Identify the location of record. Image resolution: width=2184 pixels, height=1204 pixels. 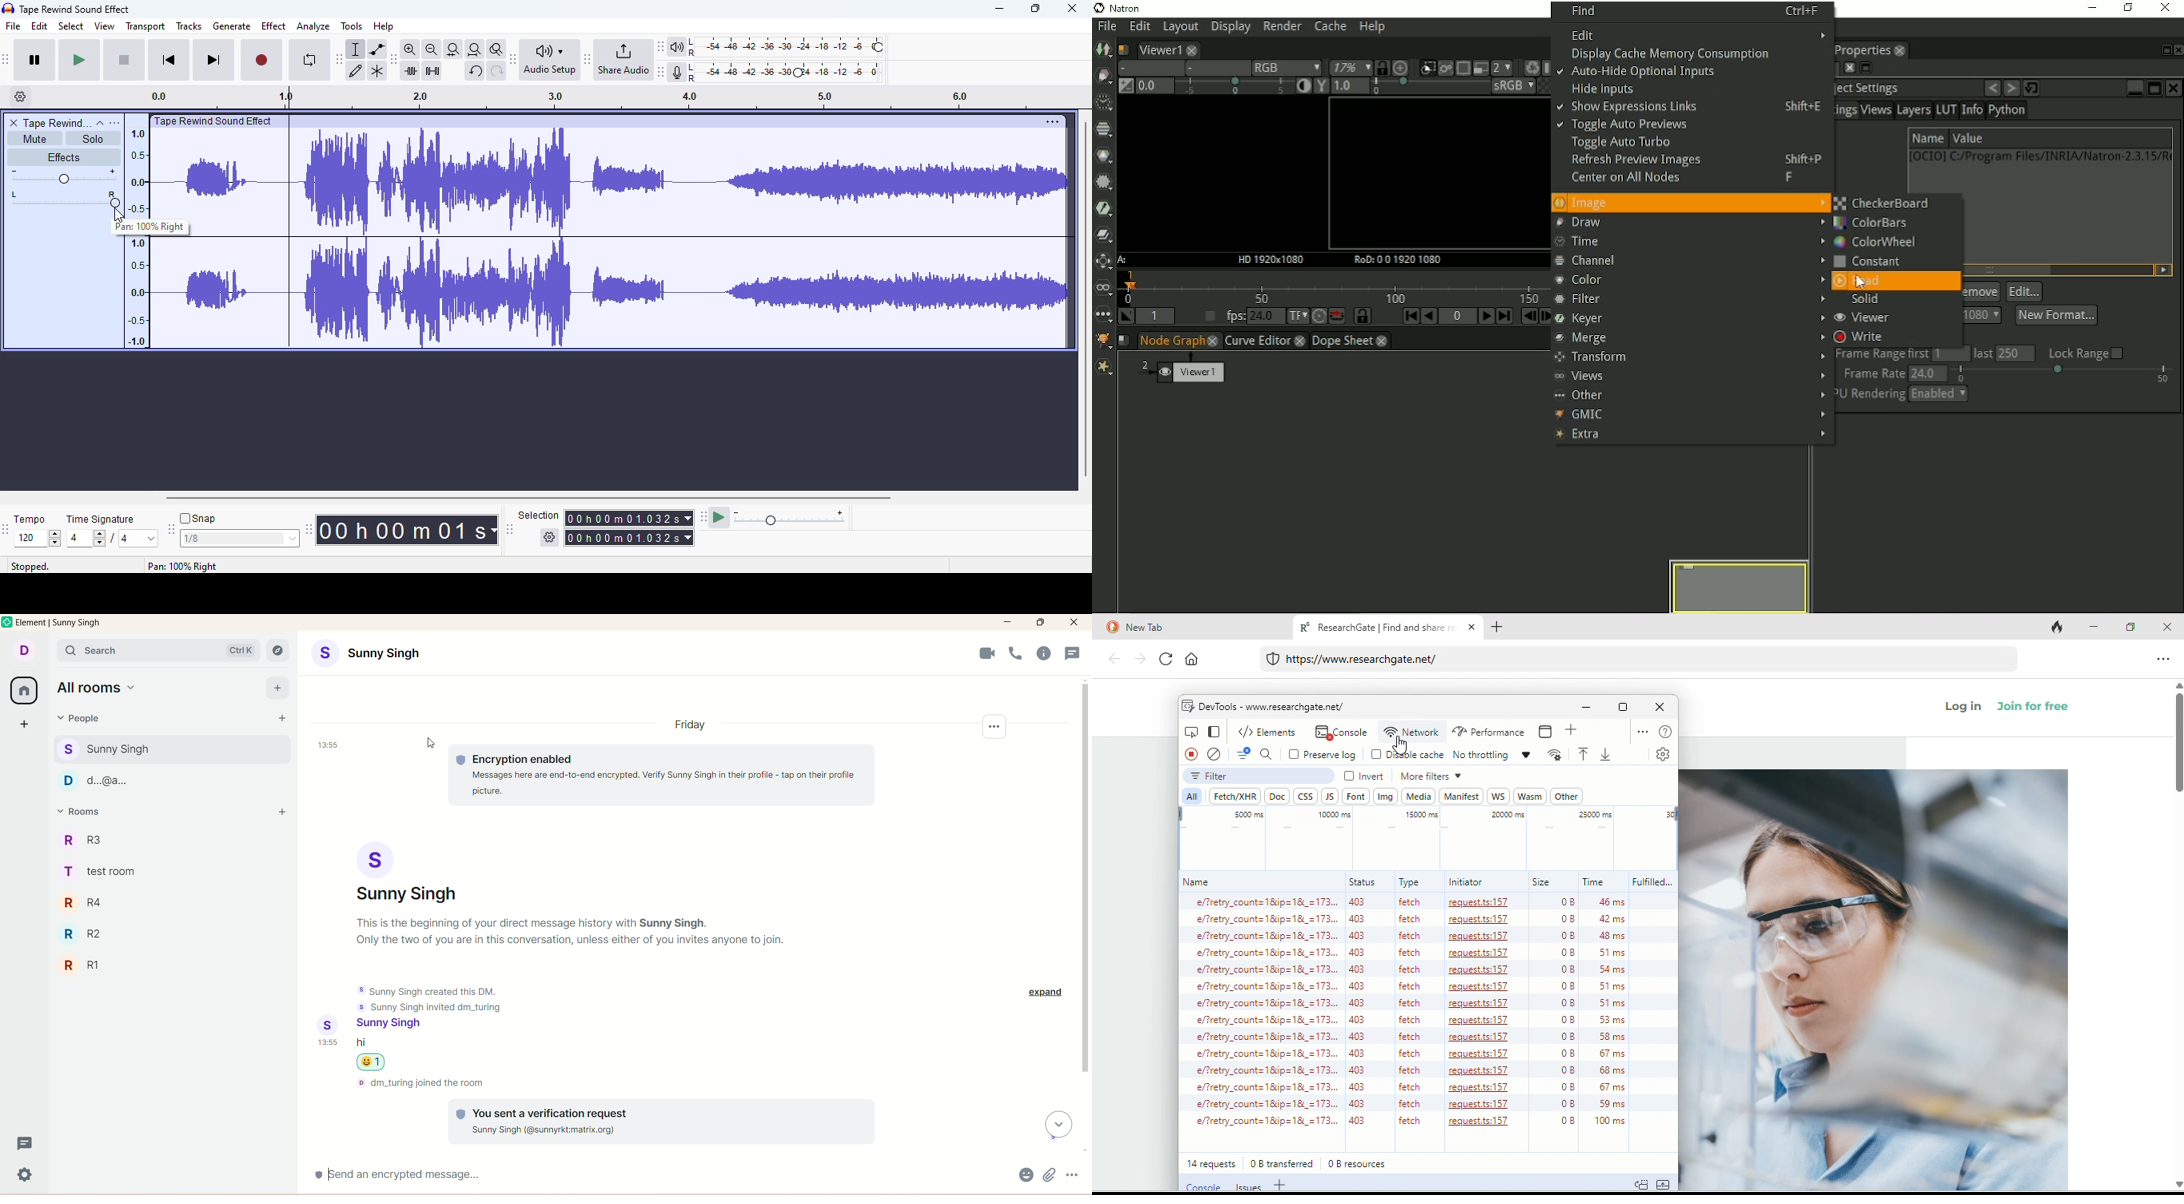
(261, 61).